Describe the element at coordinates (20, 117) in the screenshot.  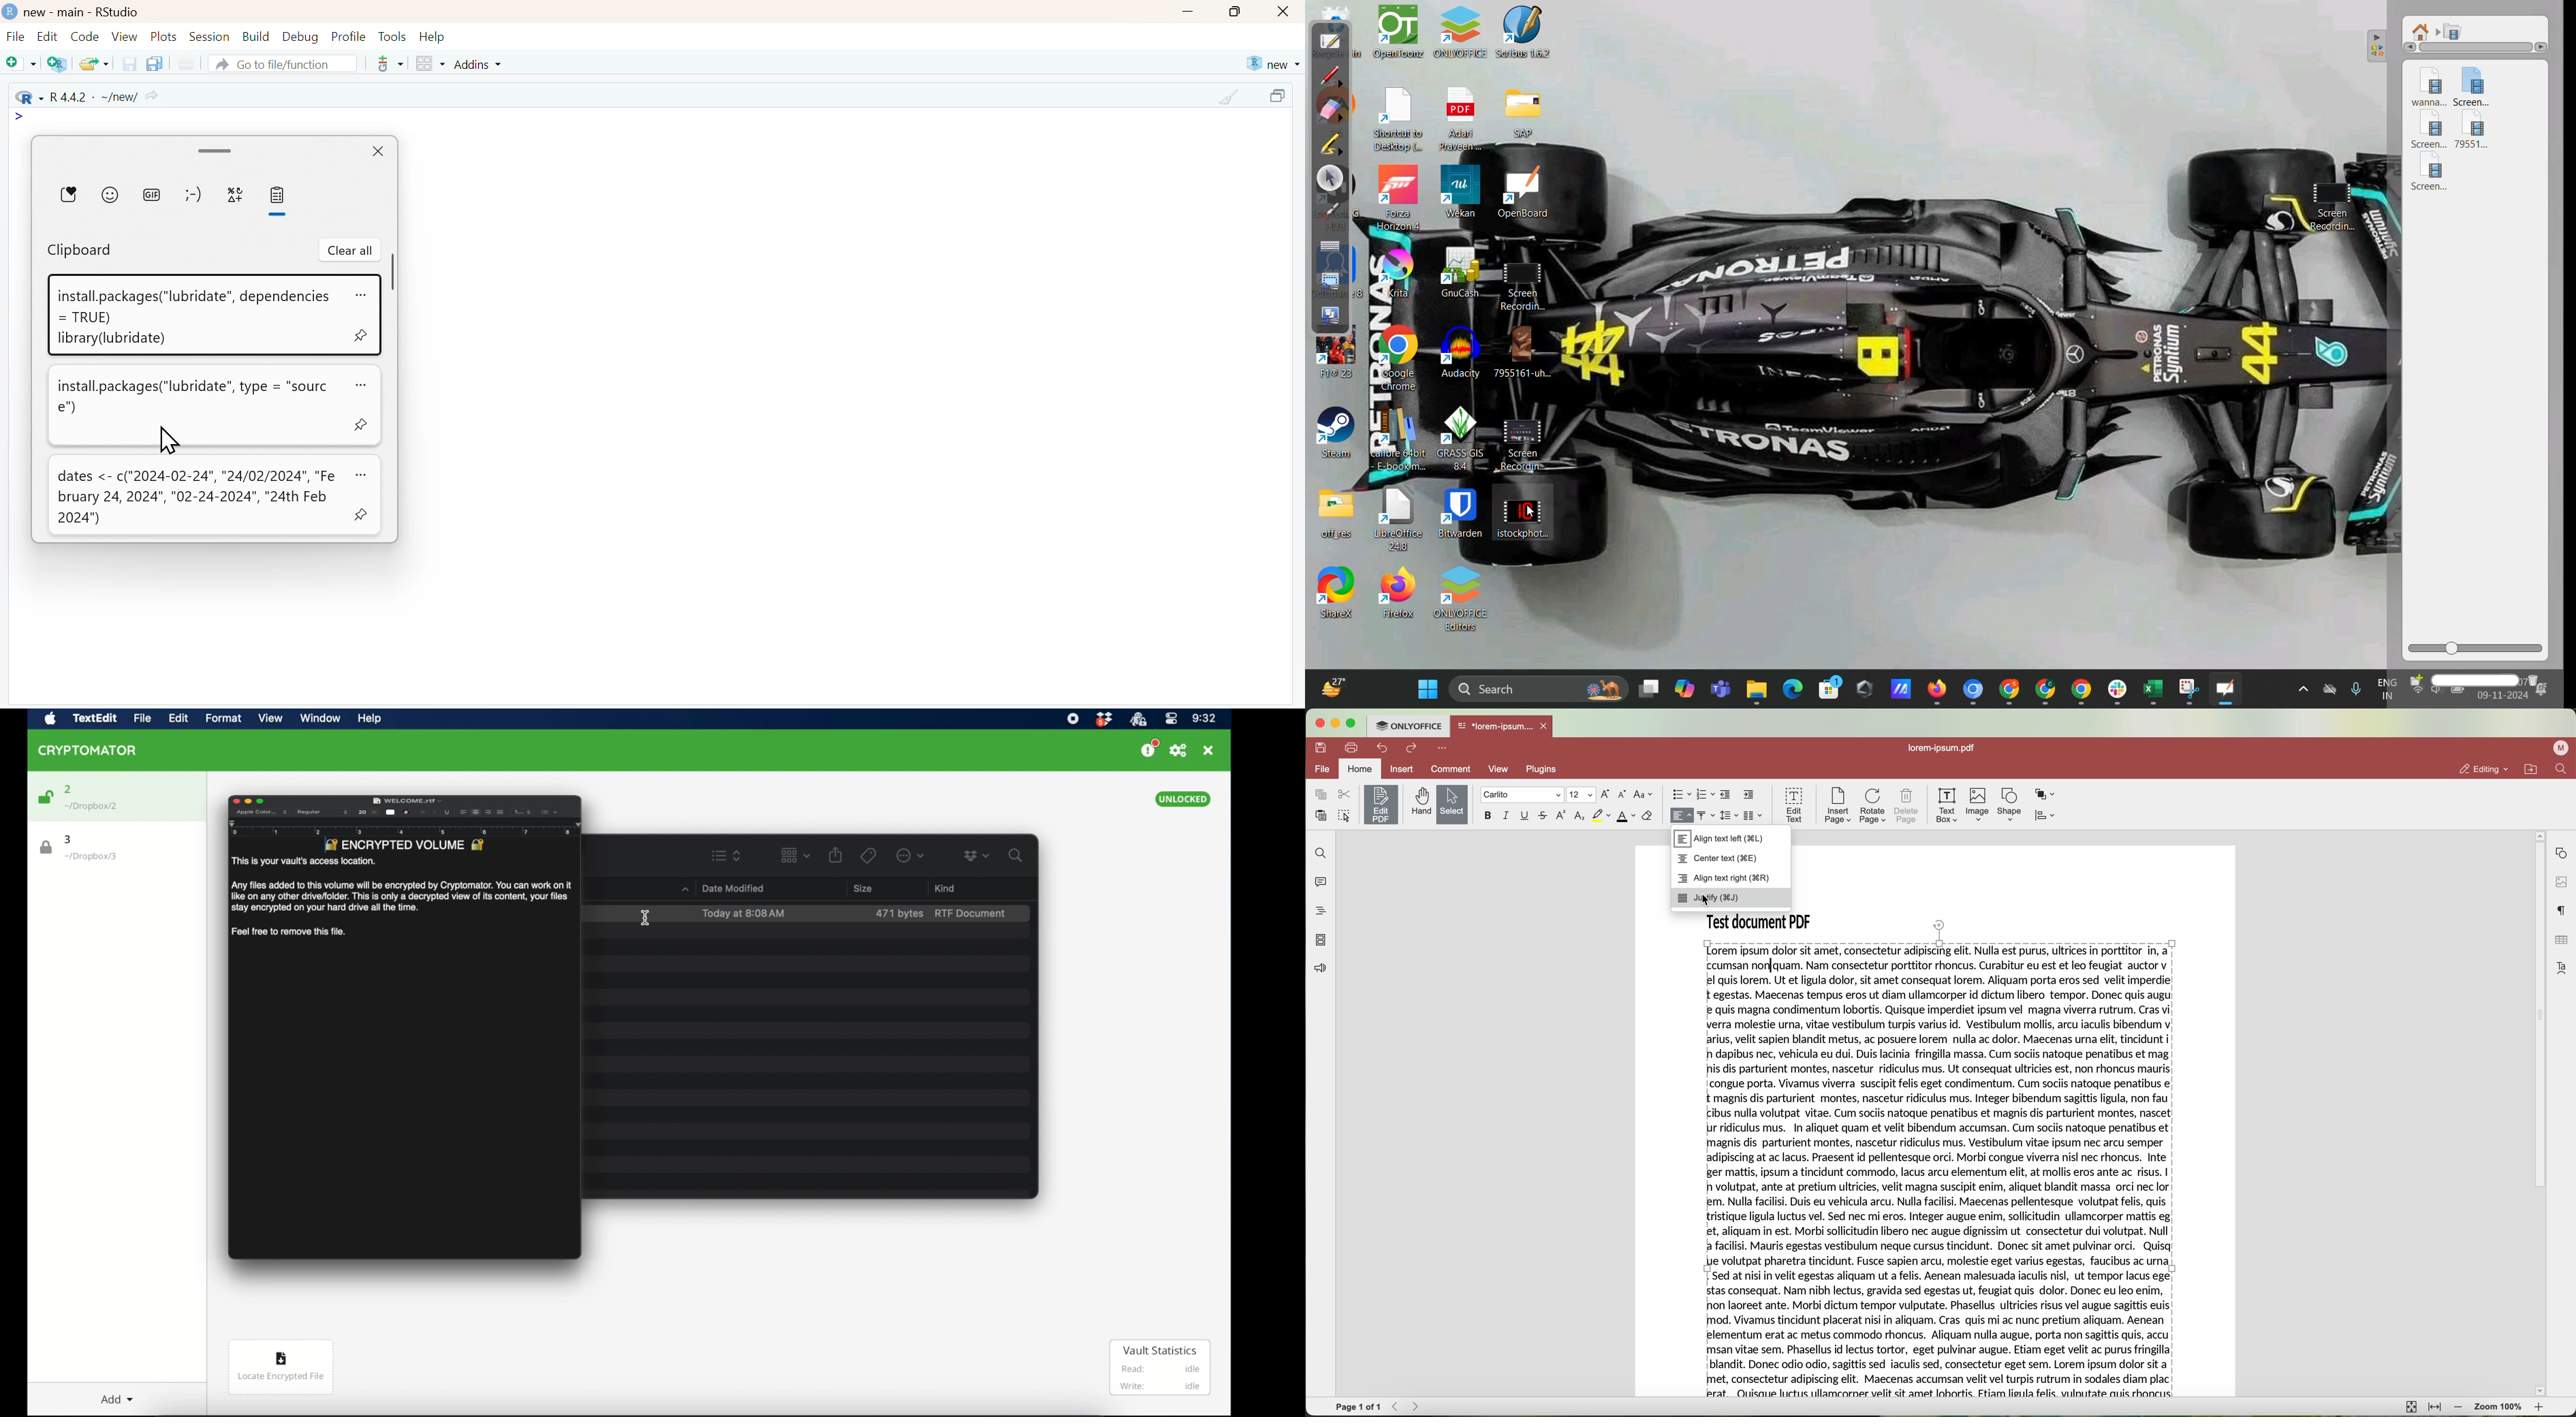
I see `icon` at that location.